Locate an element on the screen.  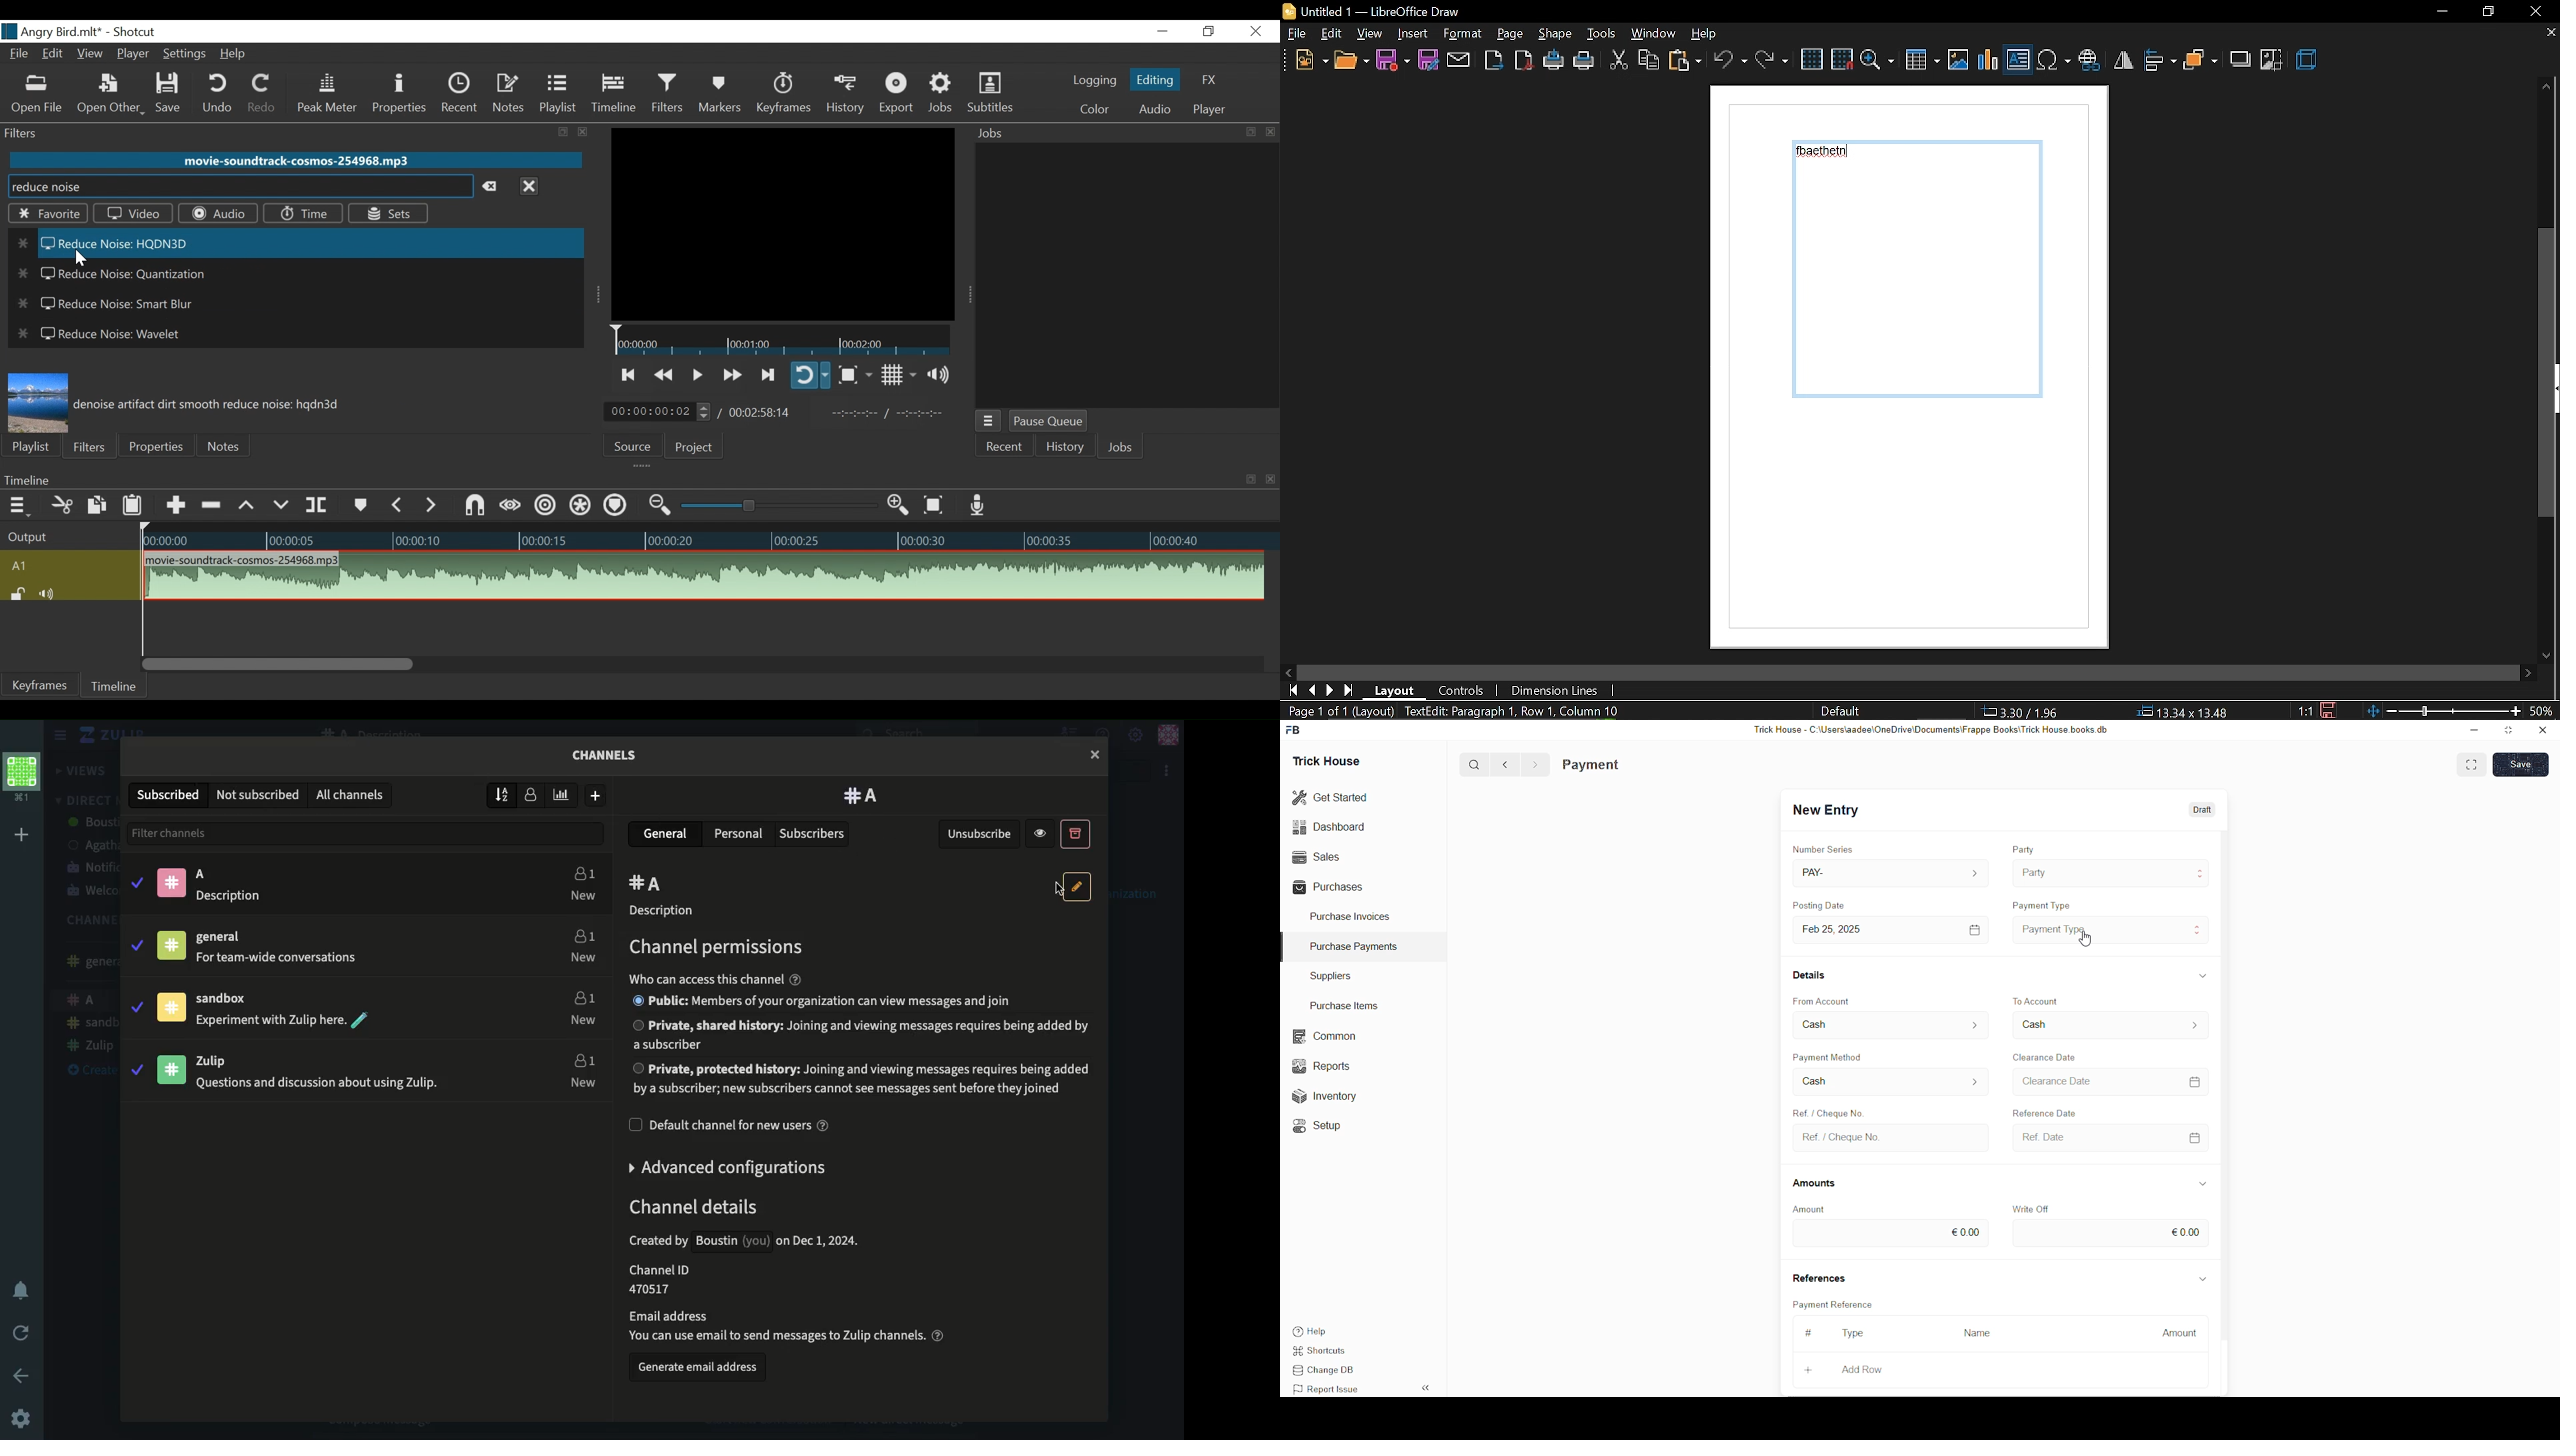
next page is located at coordinates (1330, 690).